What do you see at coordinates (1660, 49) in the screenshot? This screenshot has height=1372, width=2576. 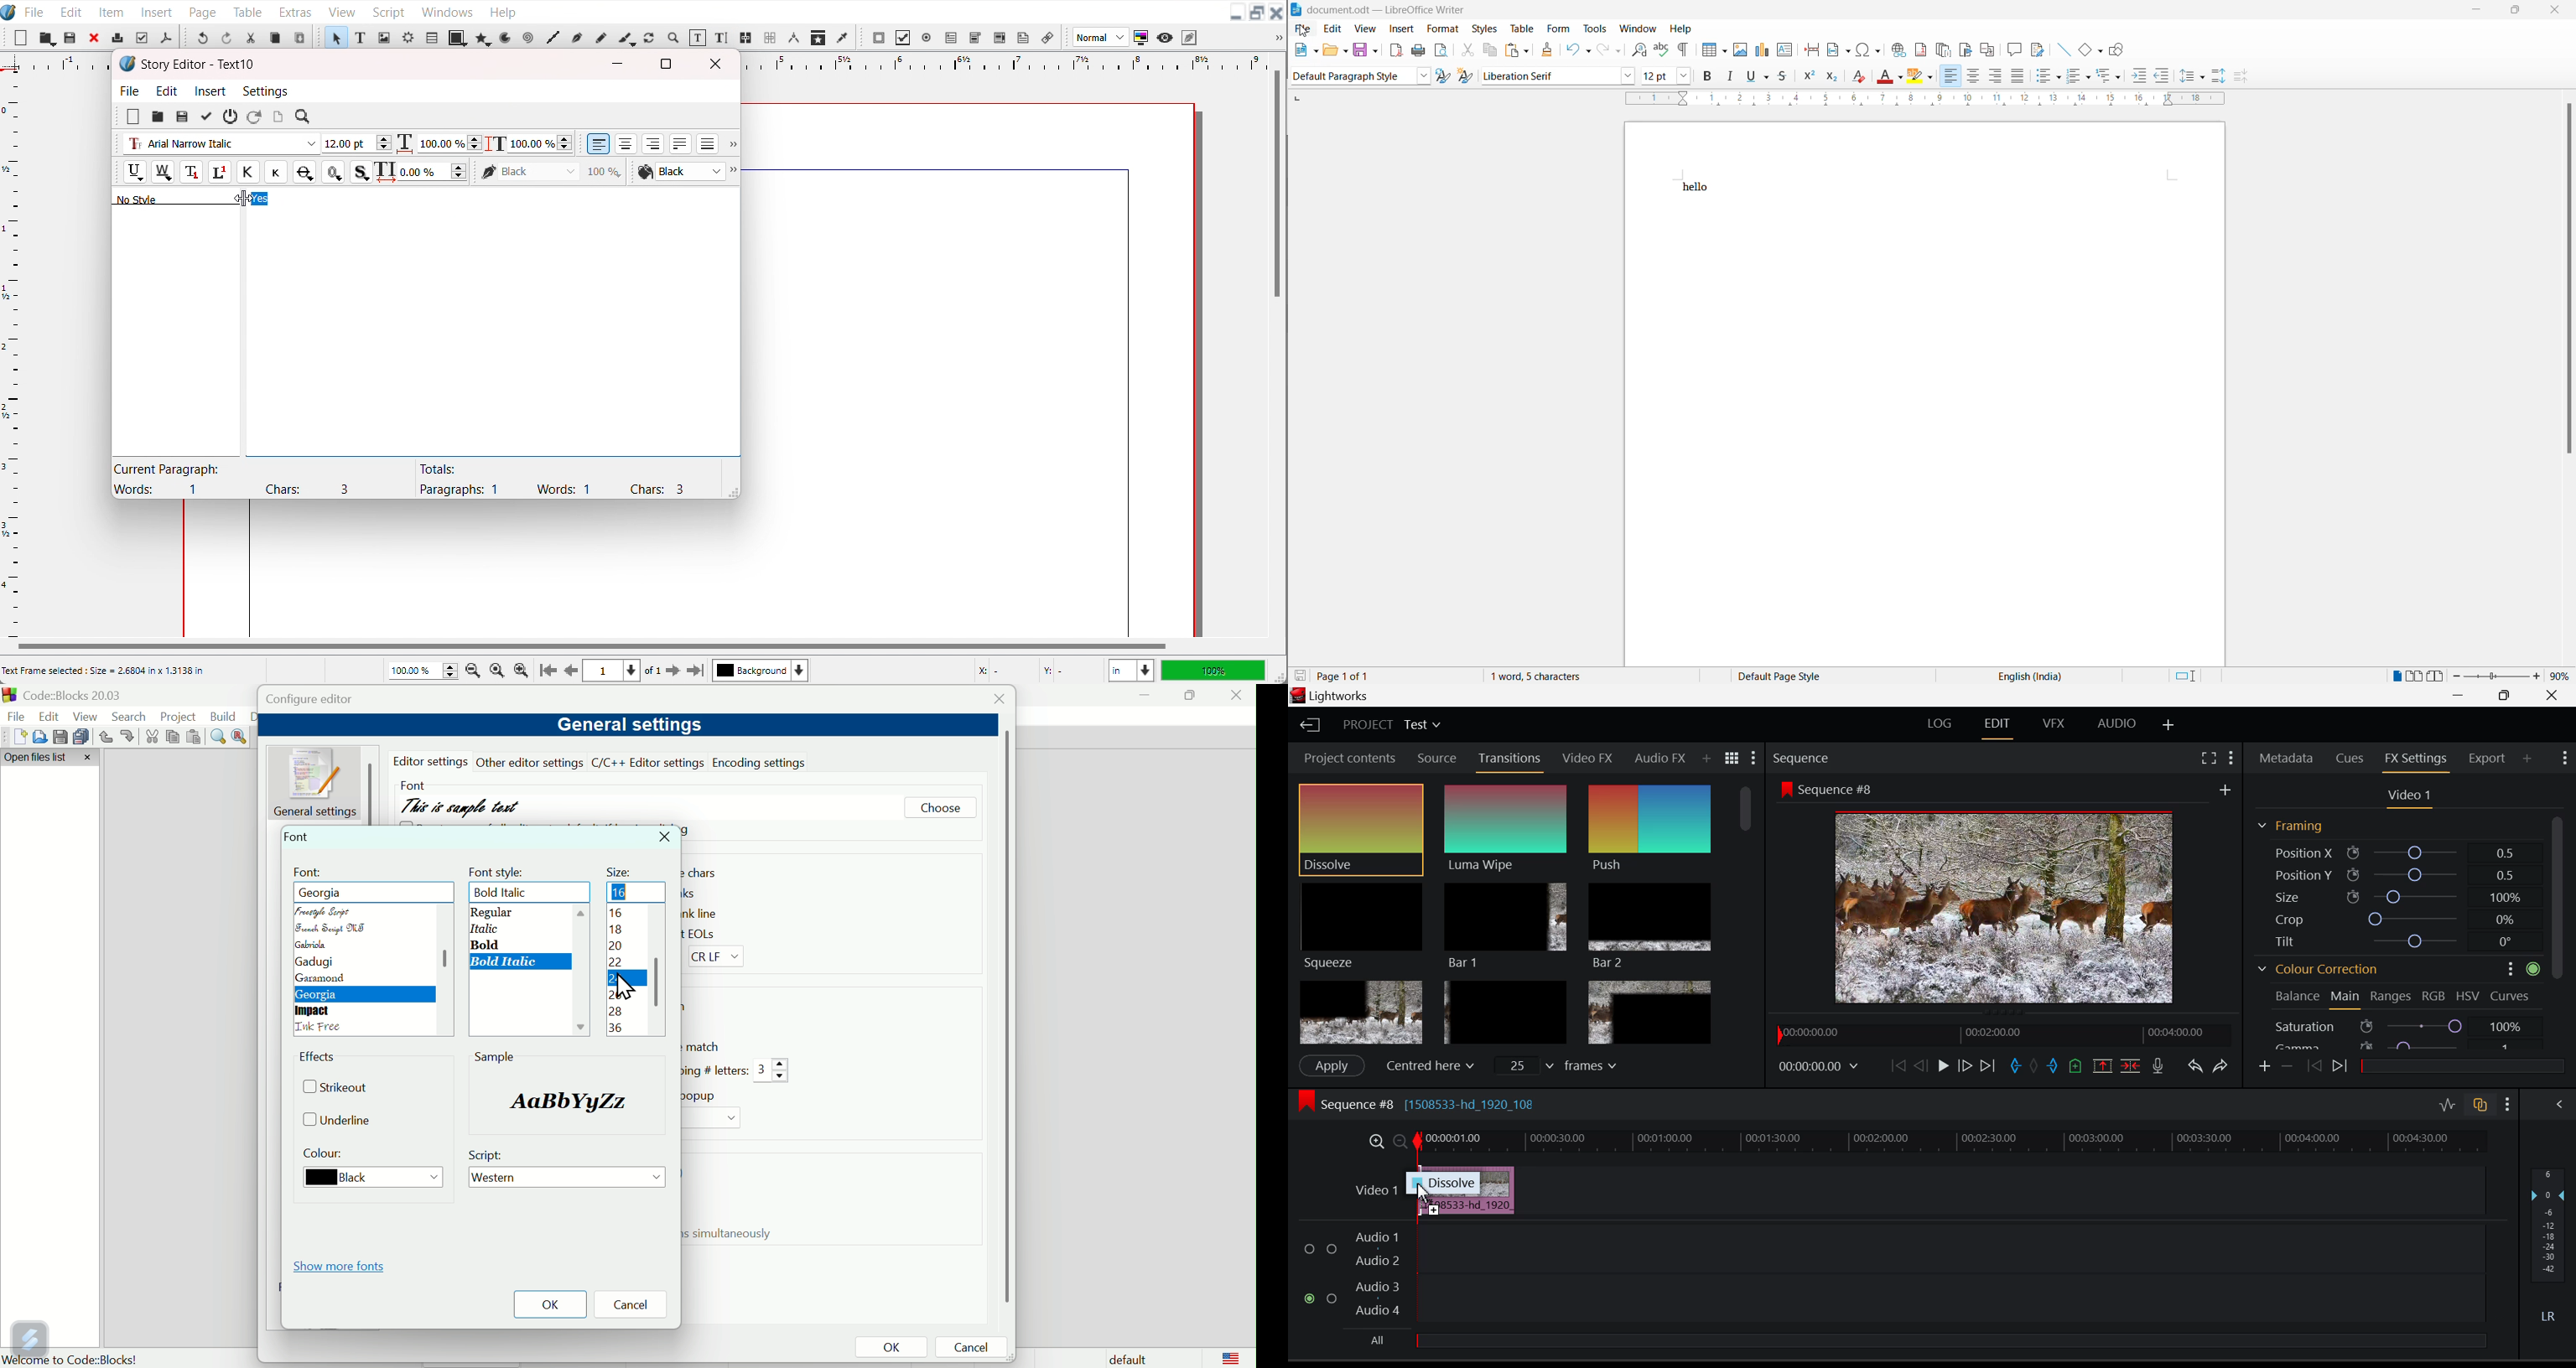 I see `Spellings` at bounding box center [1660, 49].